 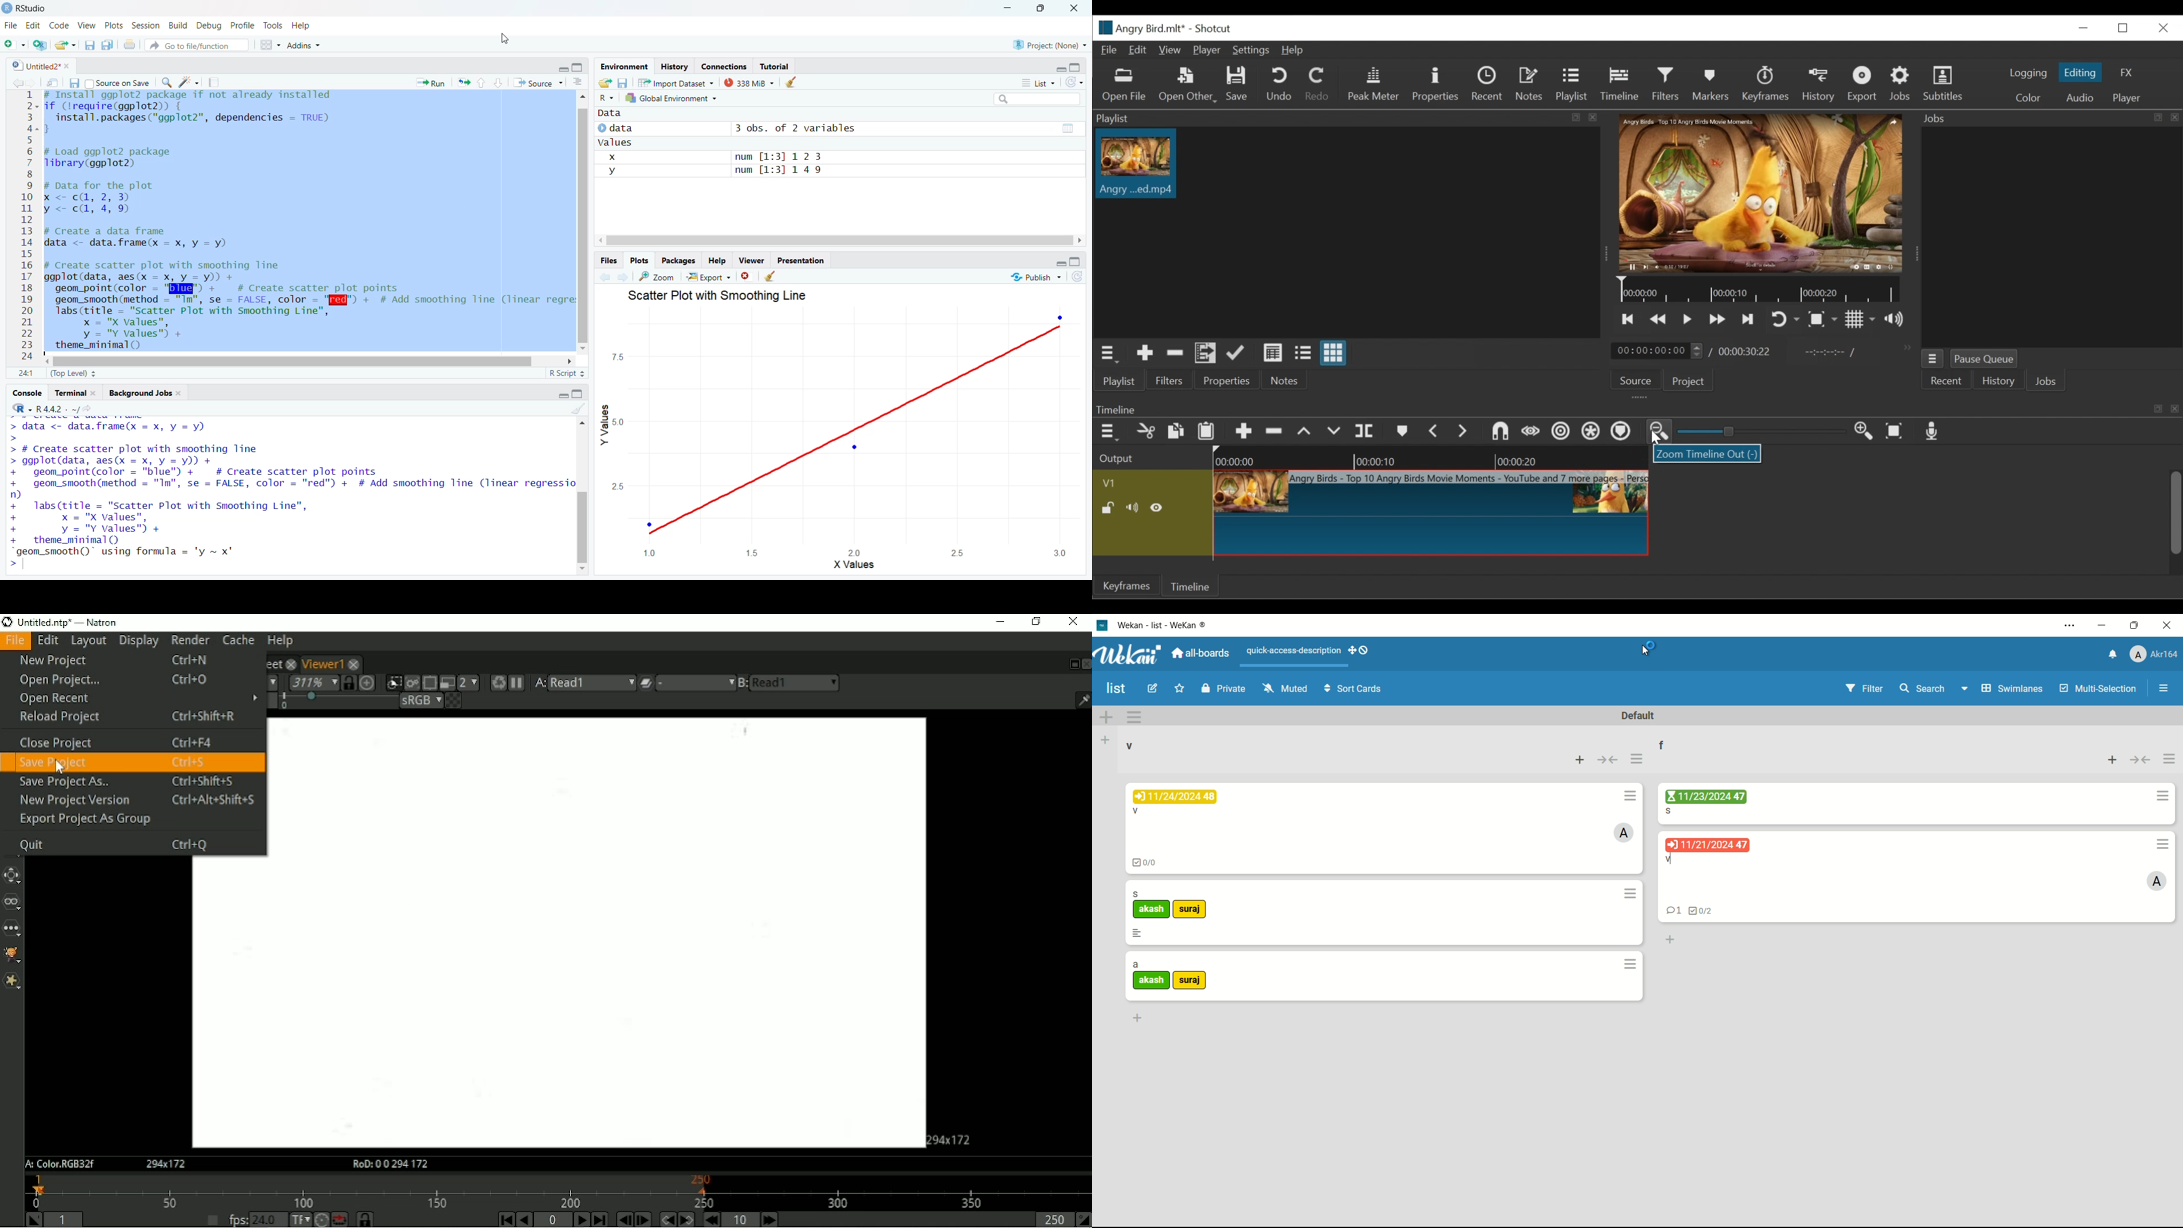 What do you see at coordinates (779, 156) in the screenshot?
I see `num [1:31 123` at bounding box center [779, 156].